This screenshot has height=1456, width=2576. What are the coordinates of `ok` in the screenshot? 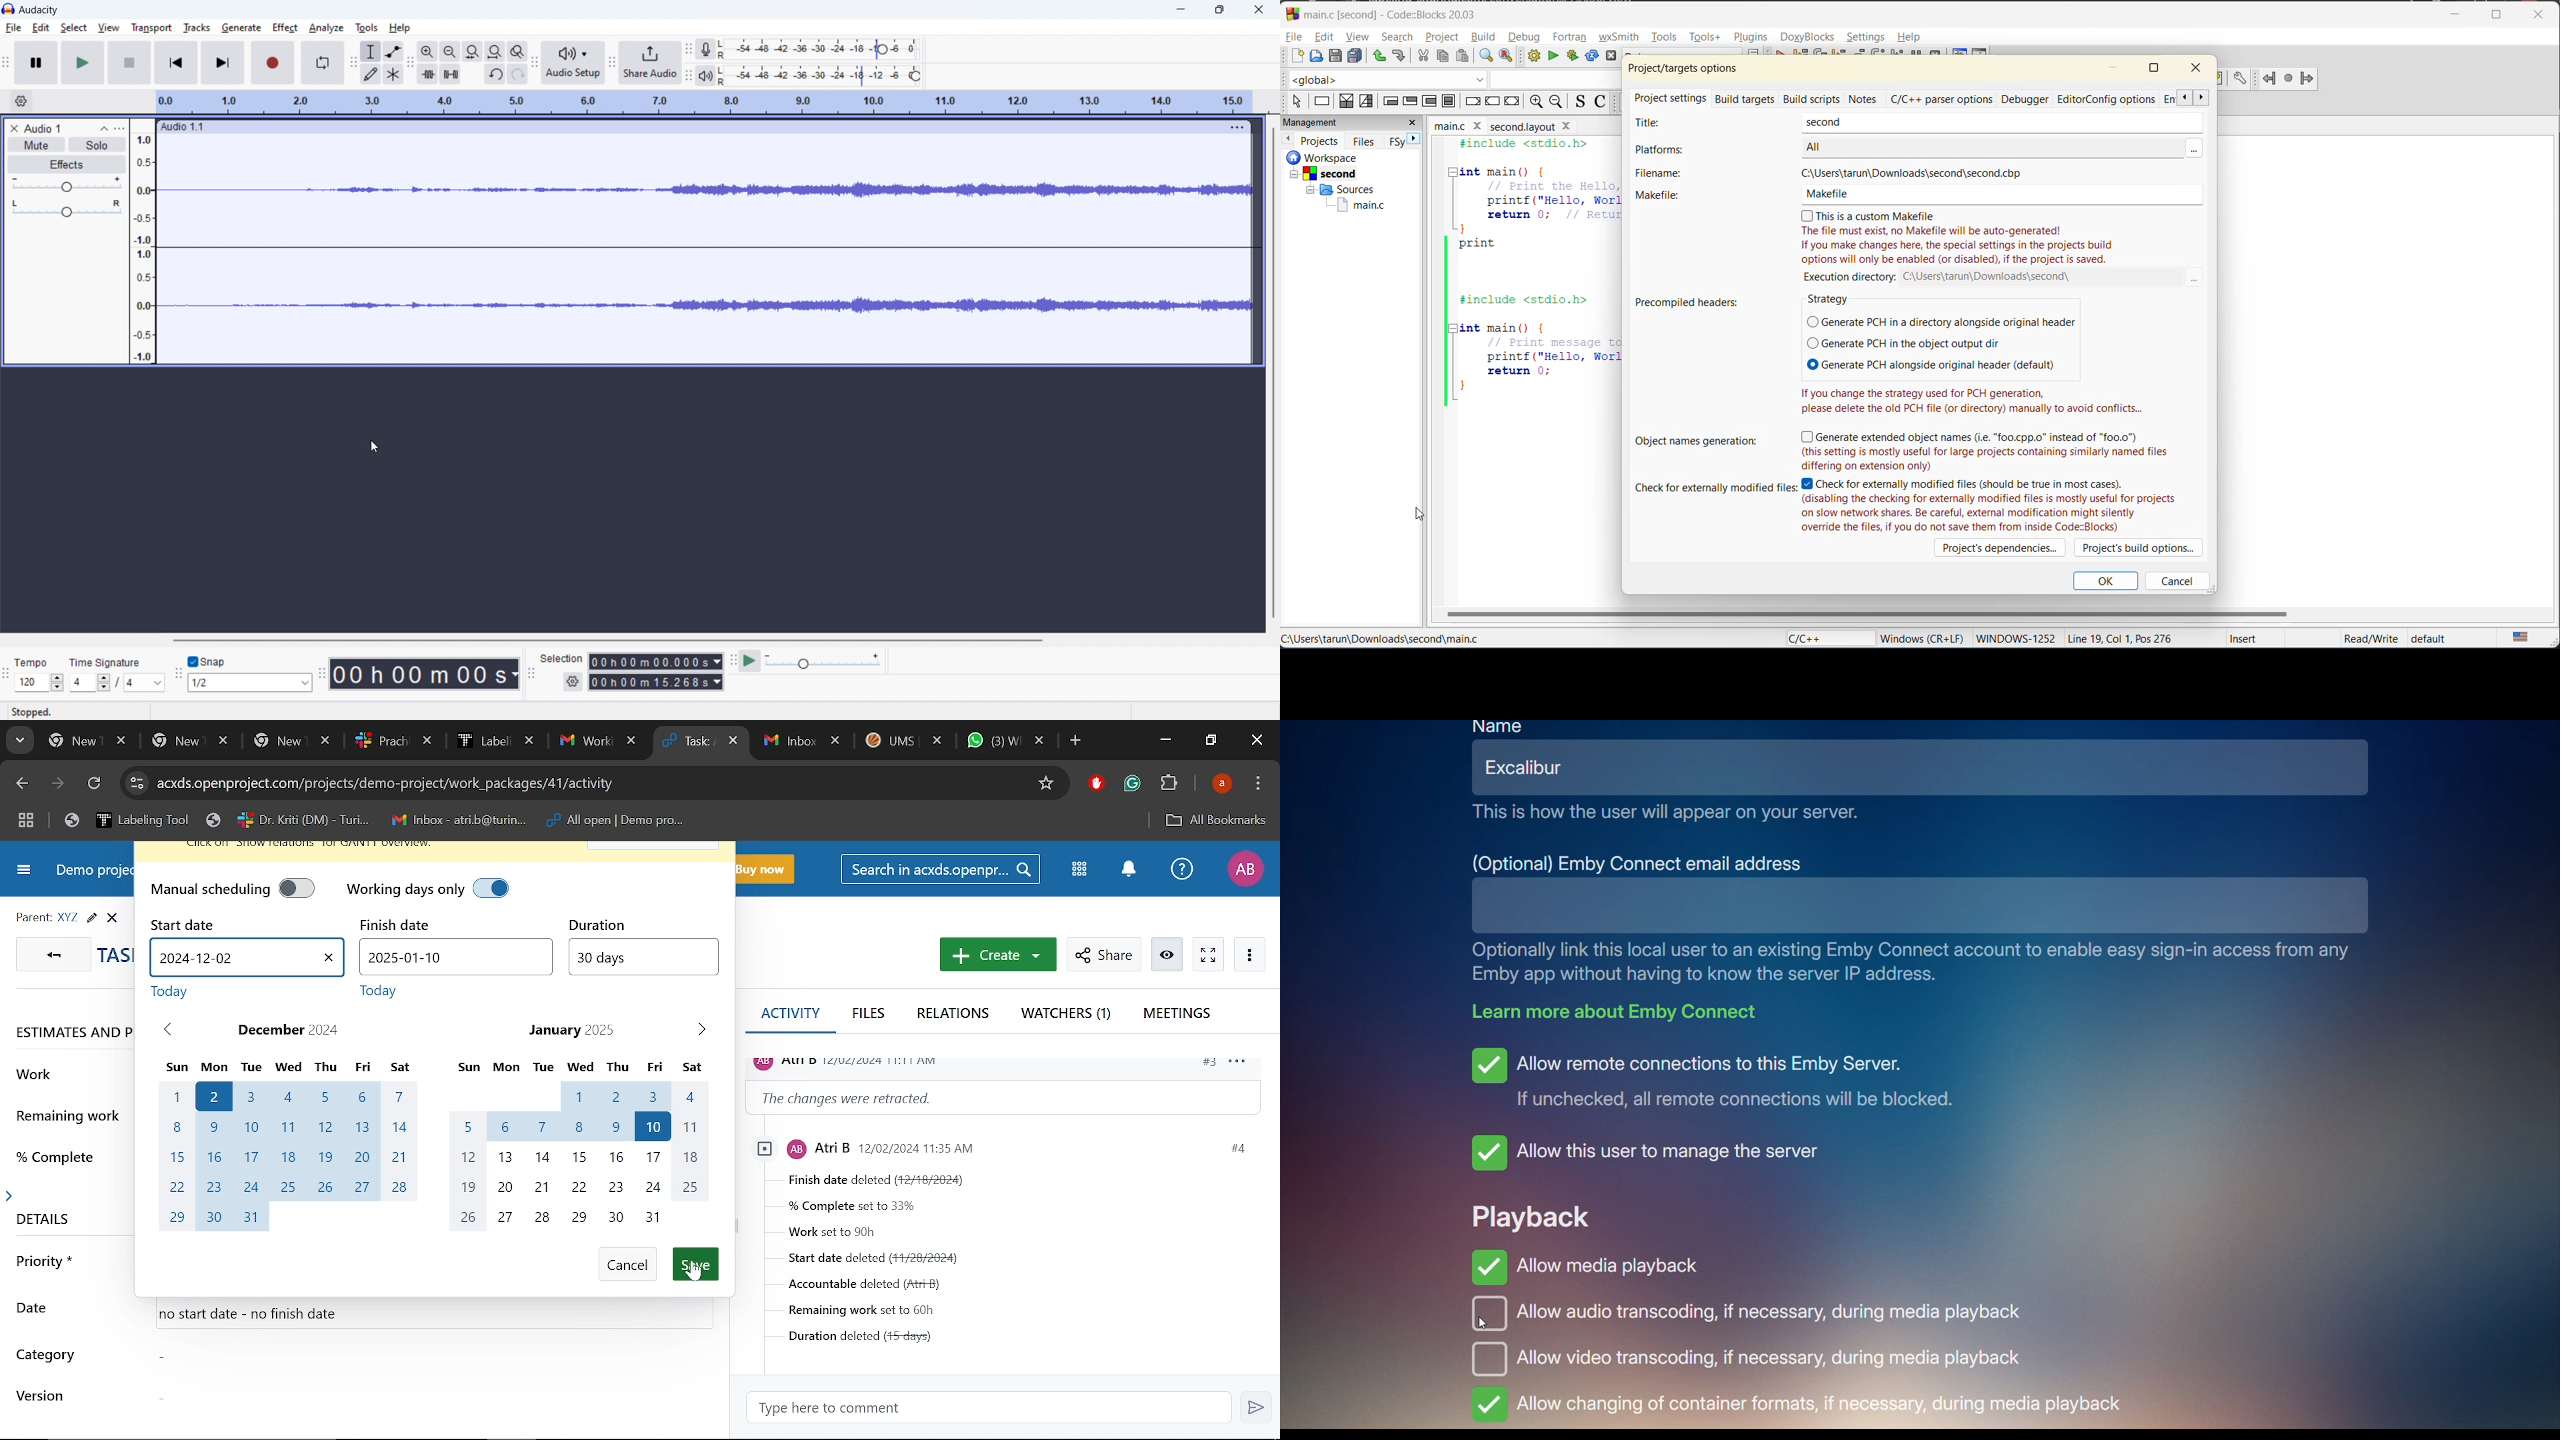 It's located at (2108, 582).